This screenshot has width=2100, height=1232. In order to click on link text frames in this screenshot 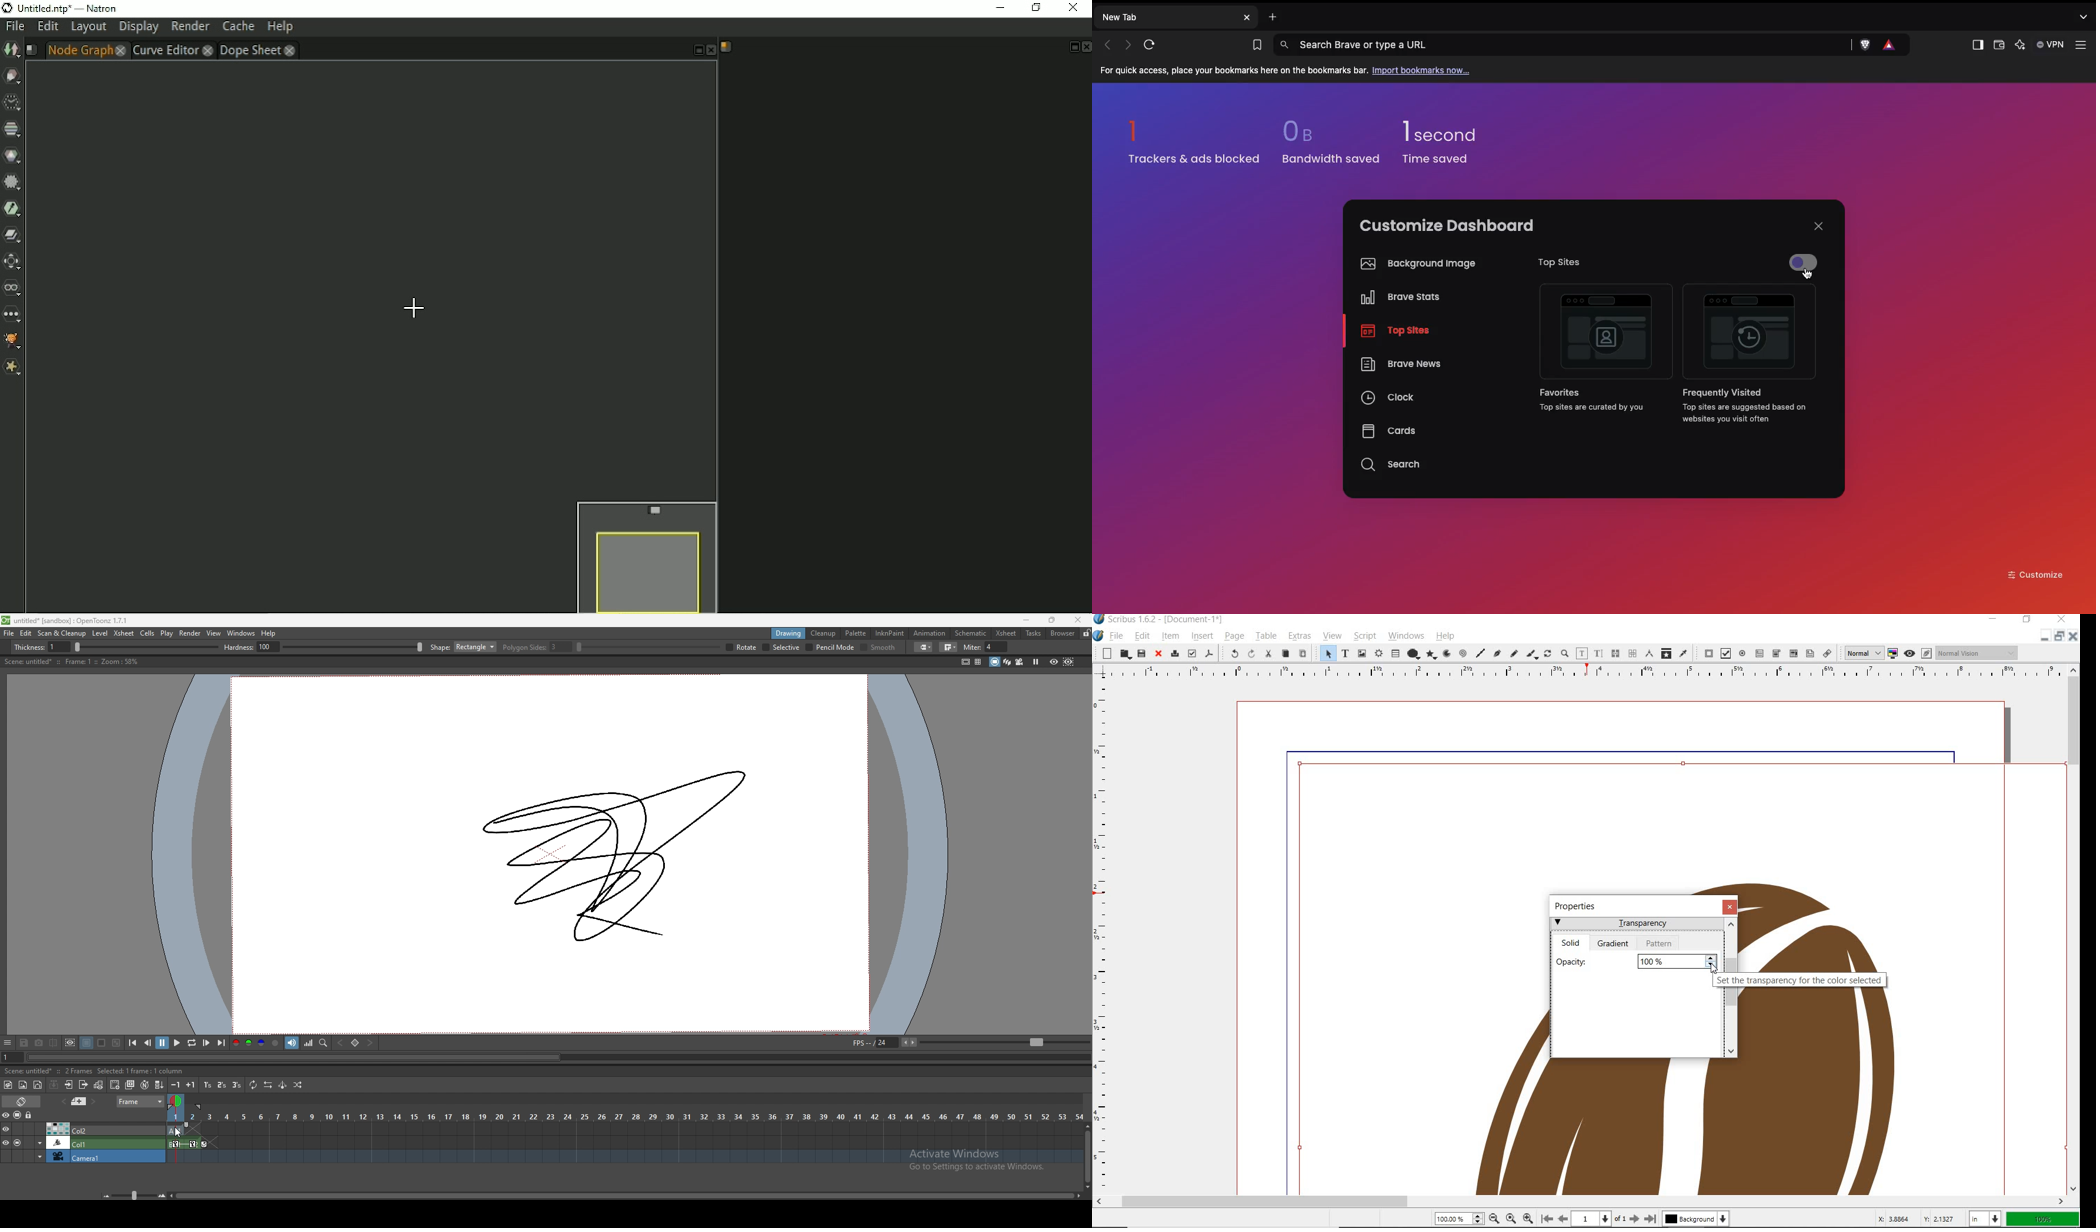, I will do `click(1615, 653)`.